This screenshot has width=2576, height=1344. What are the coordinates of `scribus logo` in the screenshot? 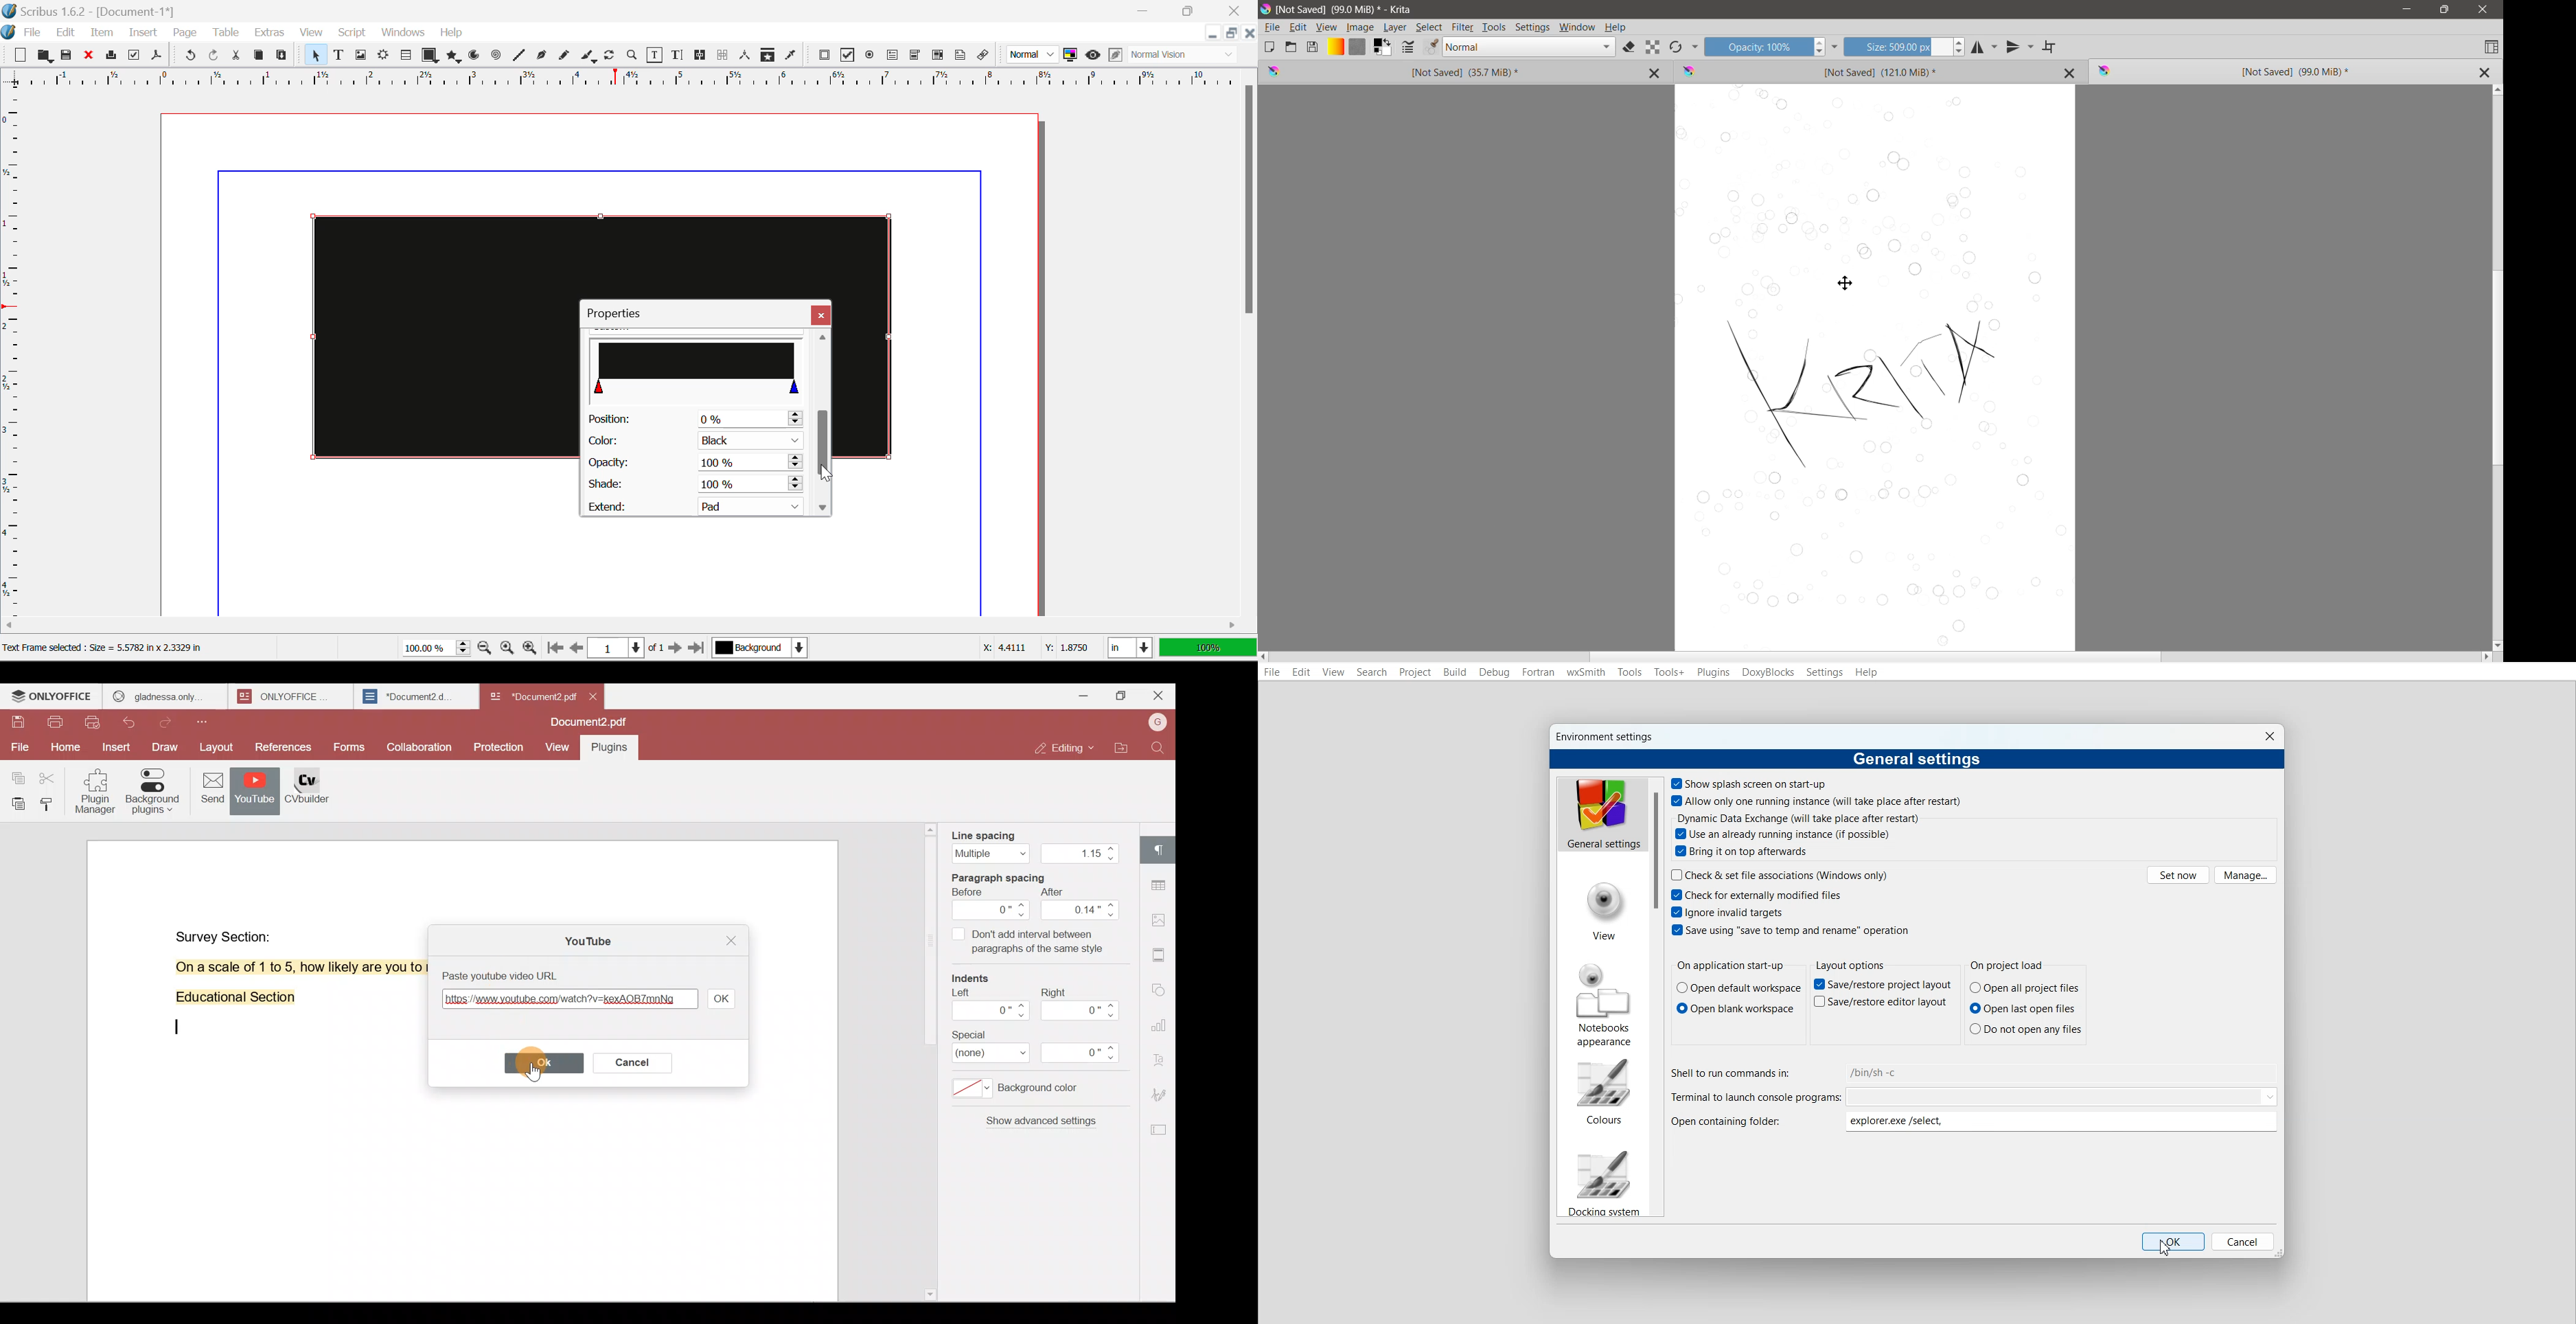 It's located at (10, 32).